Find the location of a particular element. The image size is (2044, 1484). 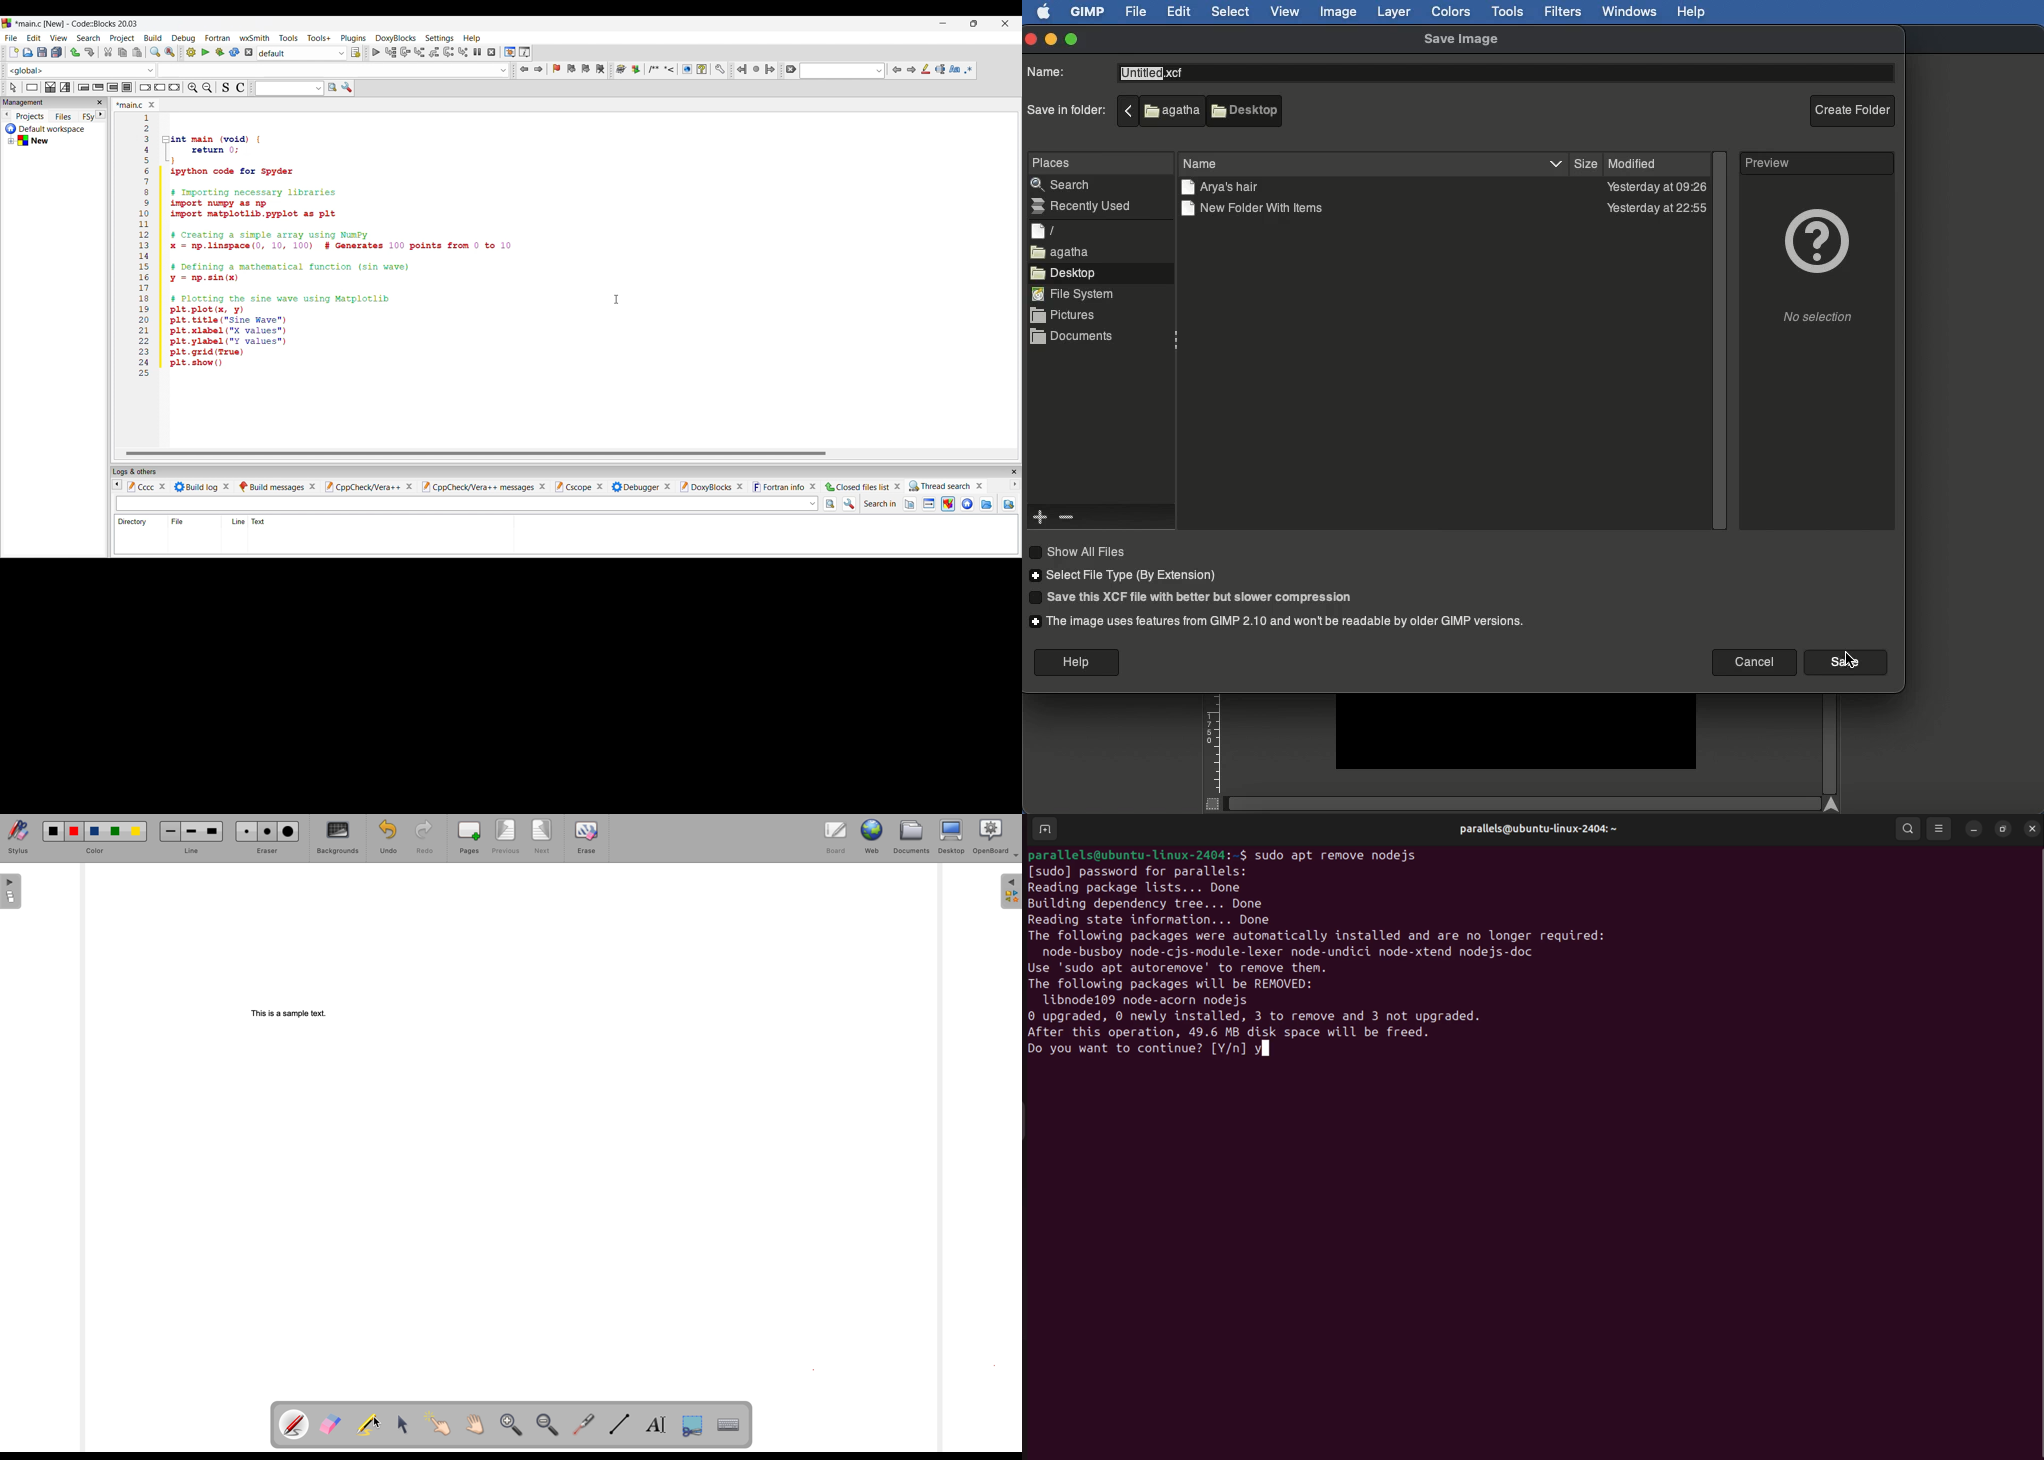

 is located at coordinates (182, 522).